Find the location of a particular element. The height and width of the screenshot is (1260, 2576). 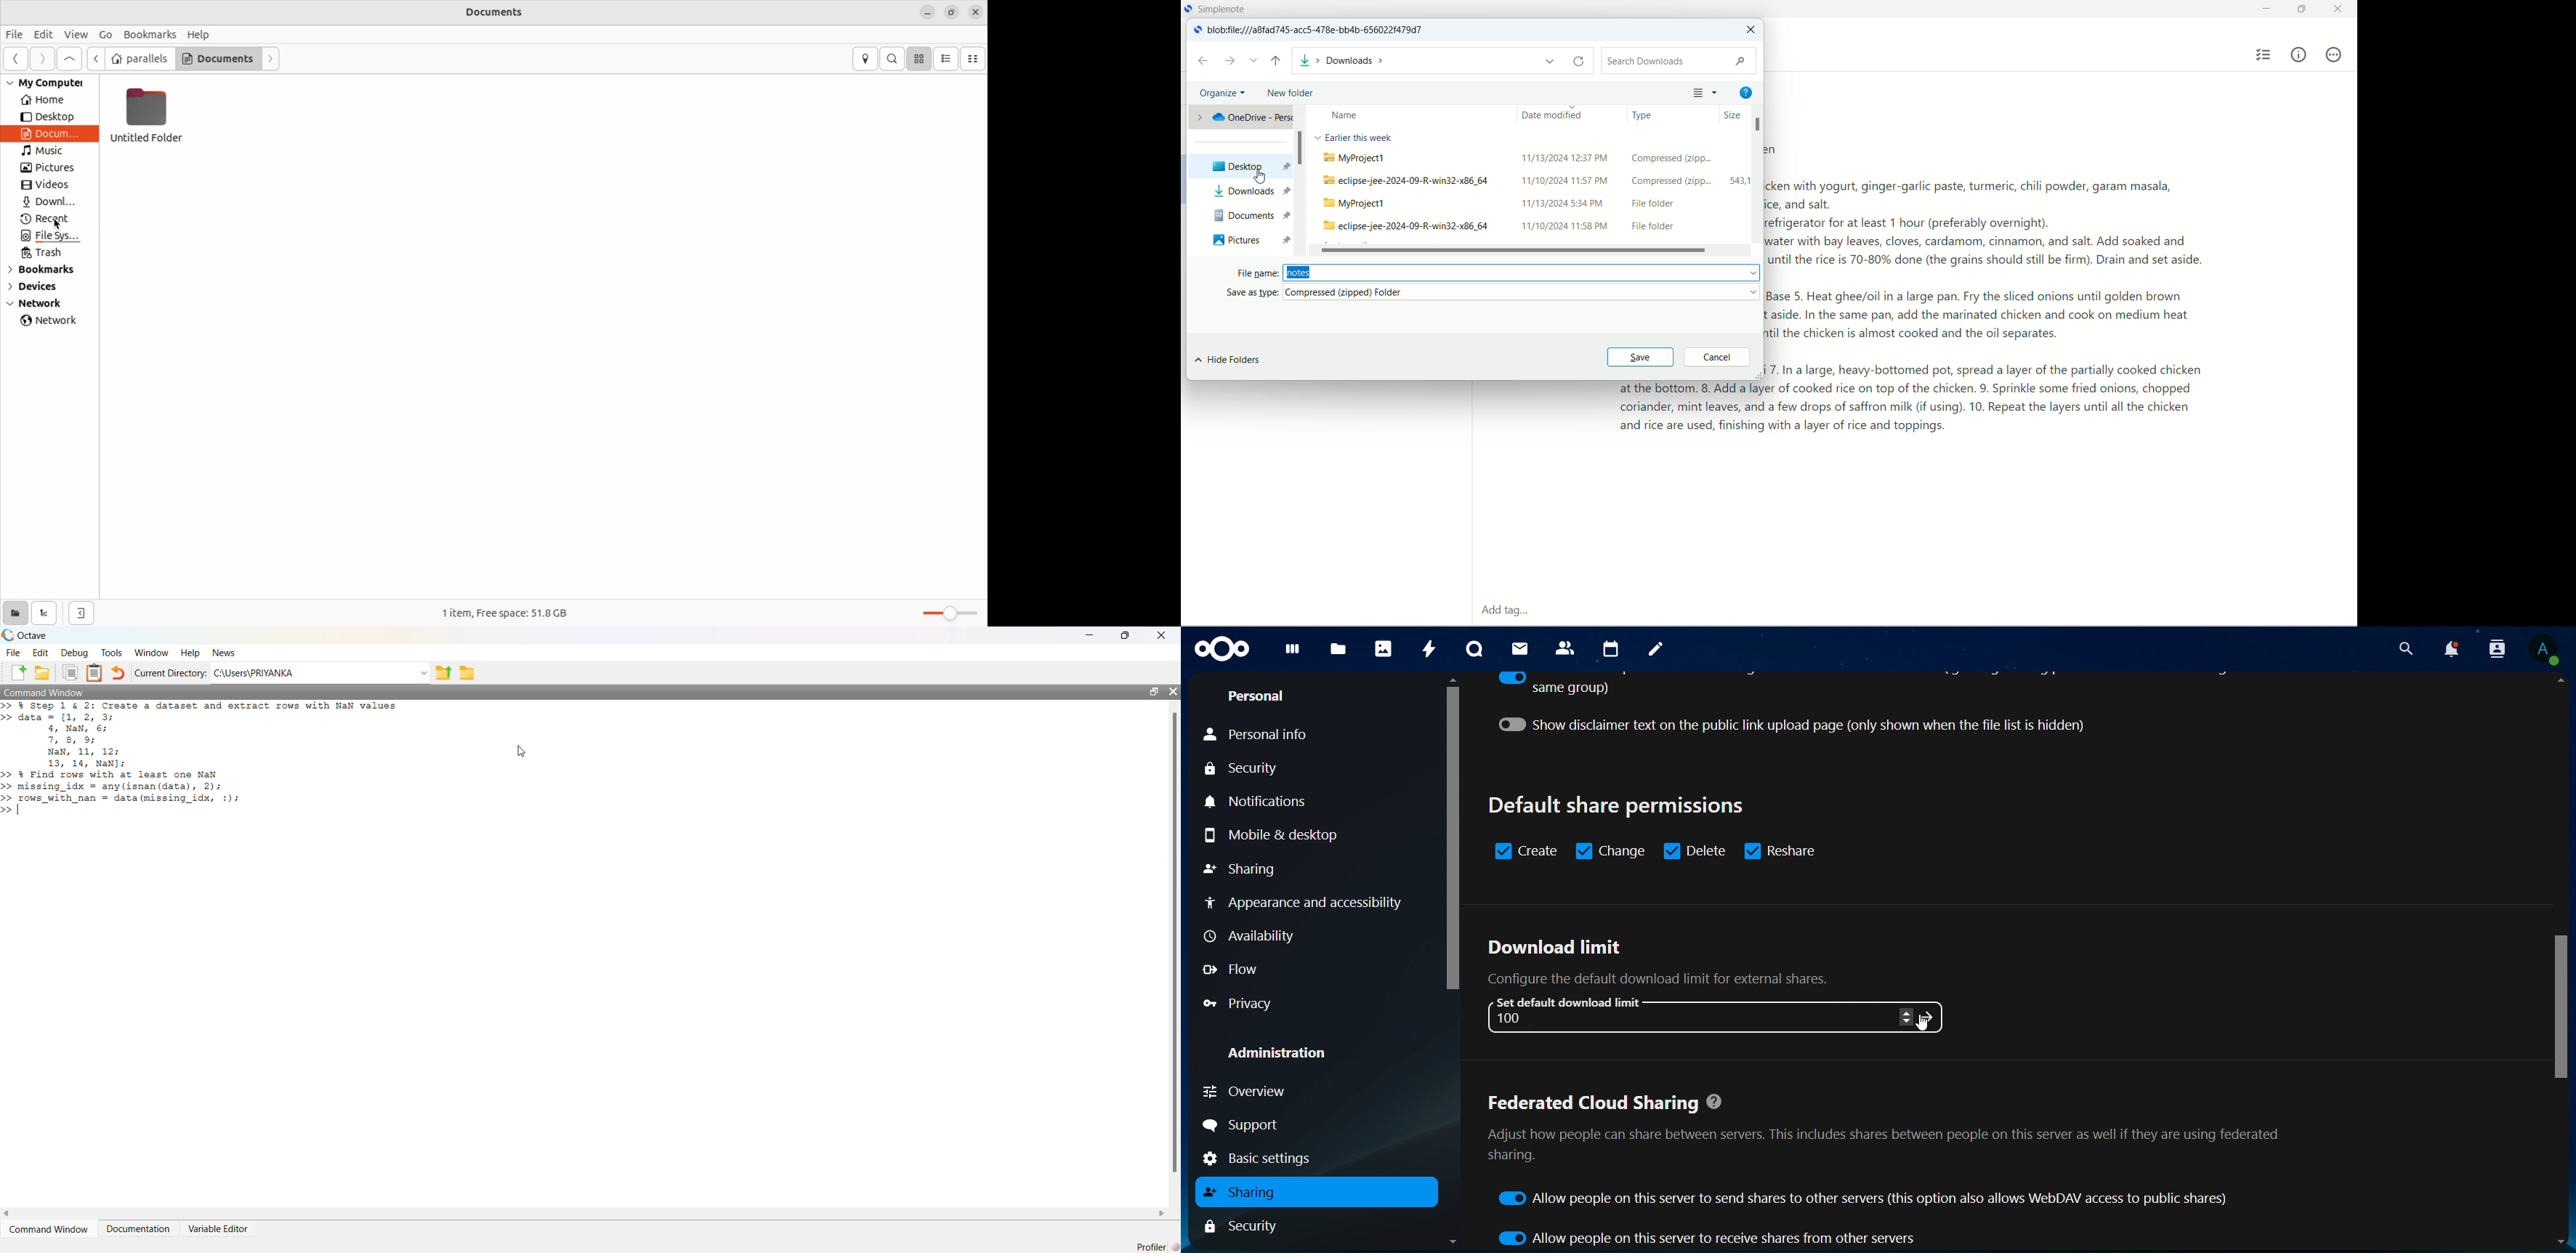

info is located at coordinates (2299, 54).